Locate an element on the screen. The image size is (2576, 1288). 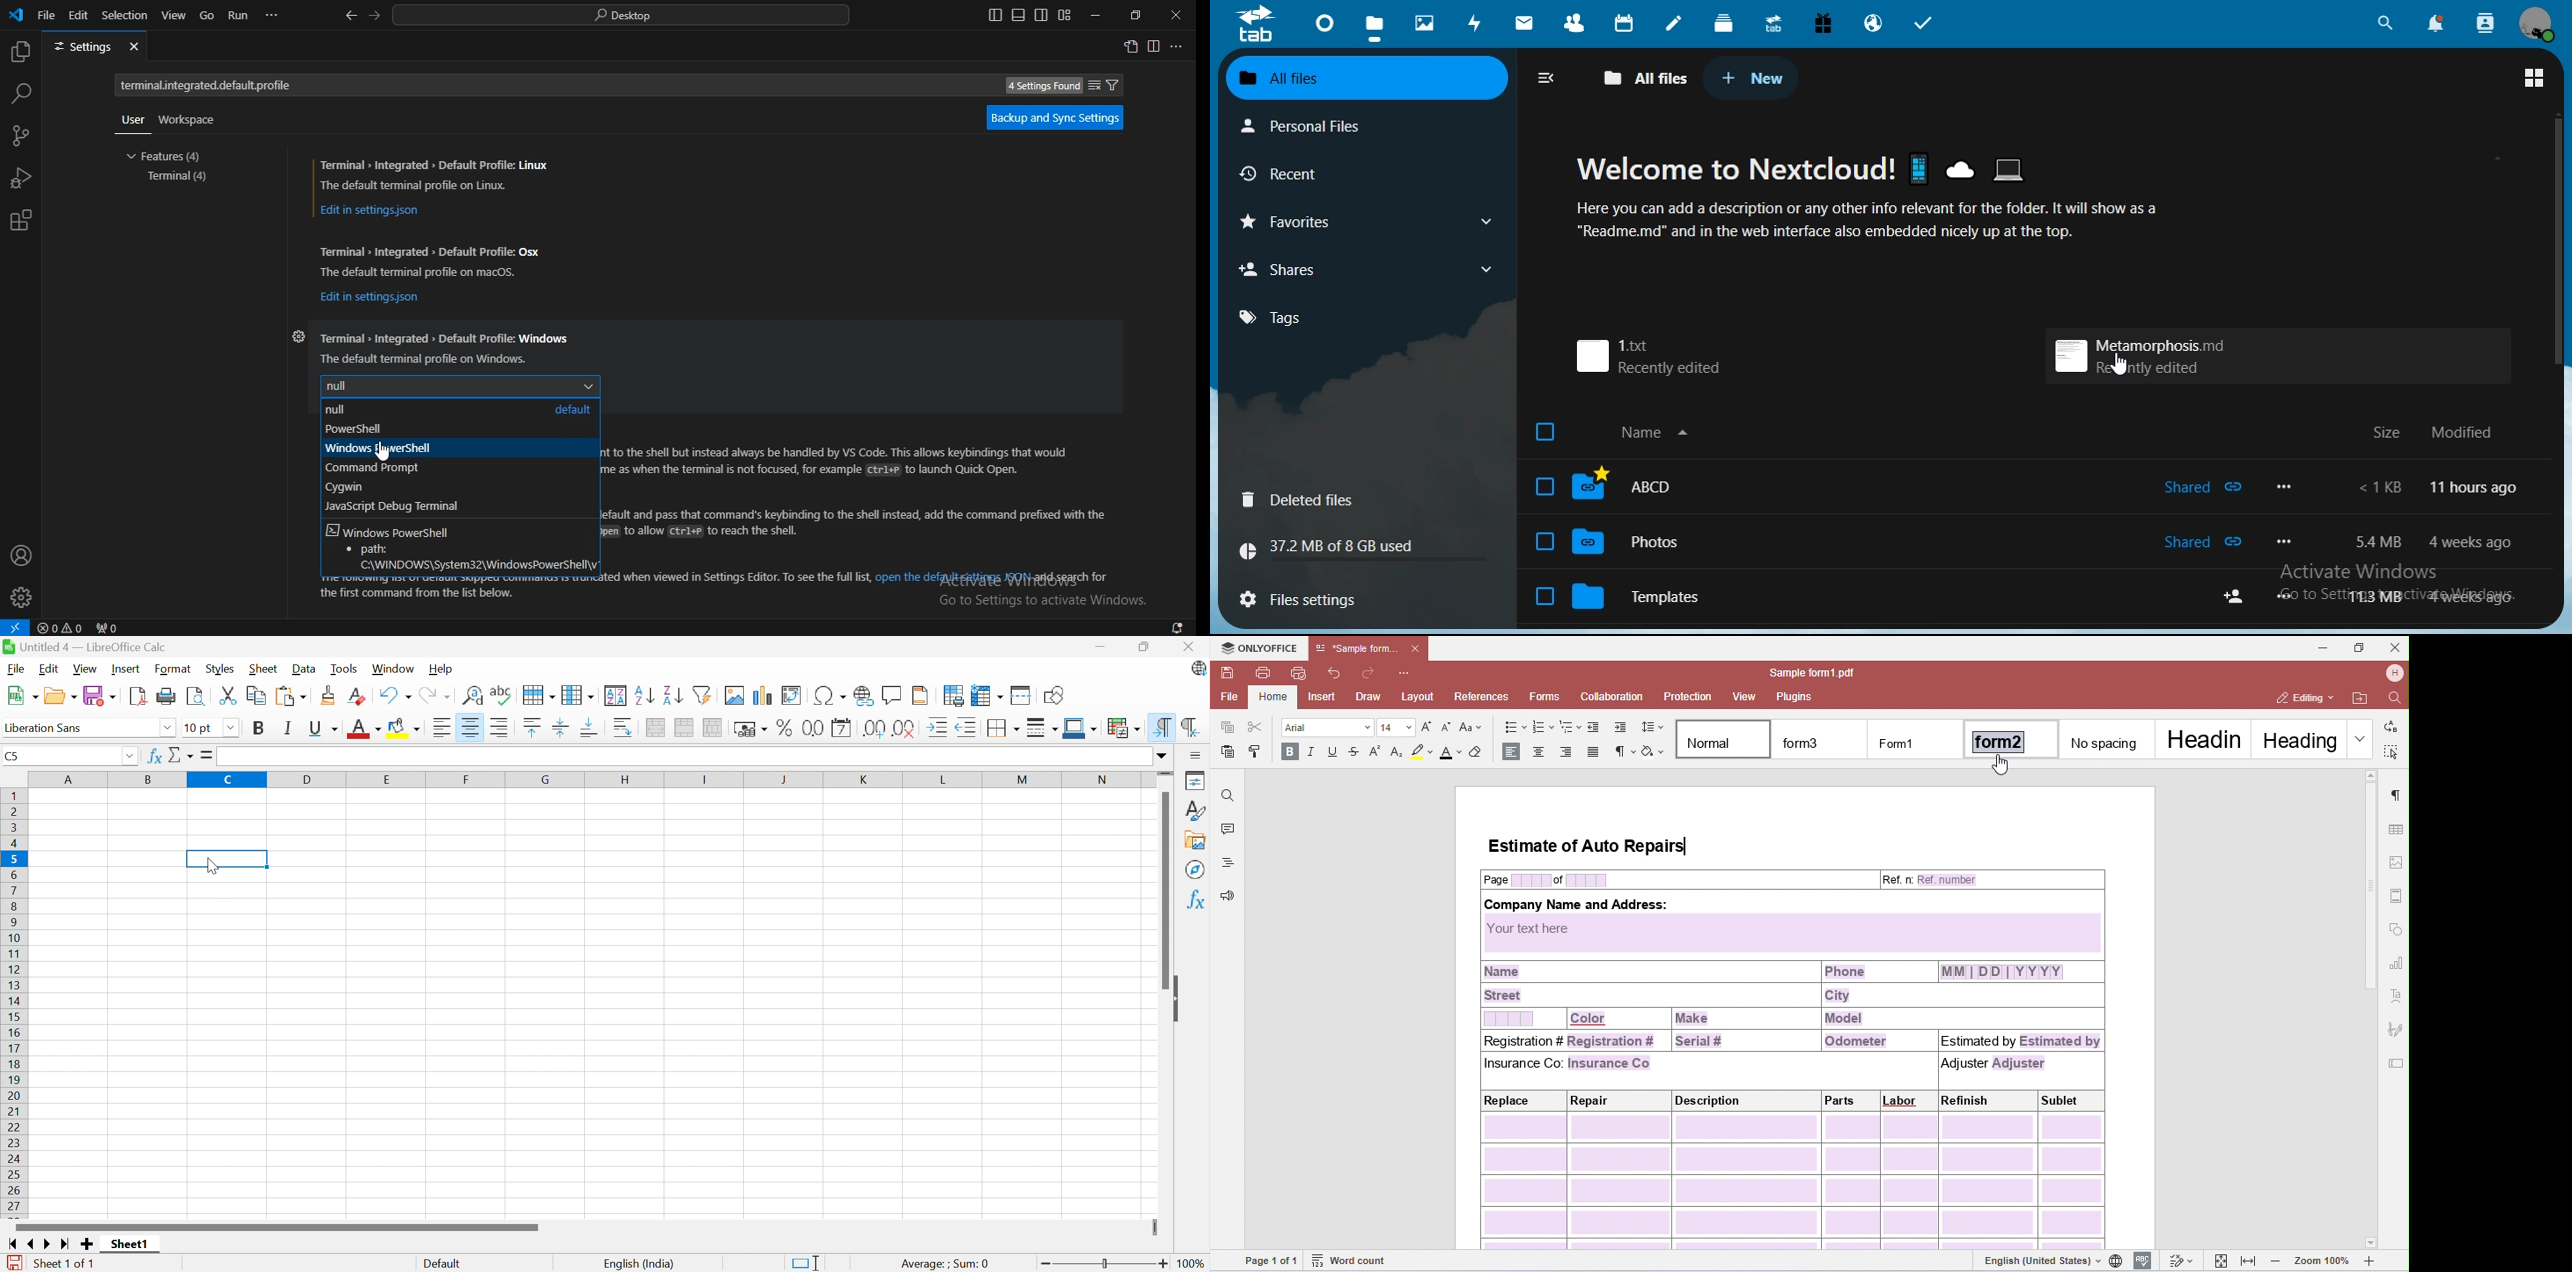
edit is located at coordinates (78, 17).